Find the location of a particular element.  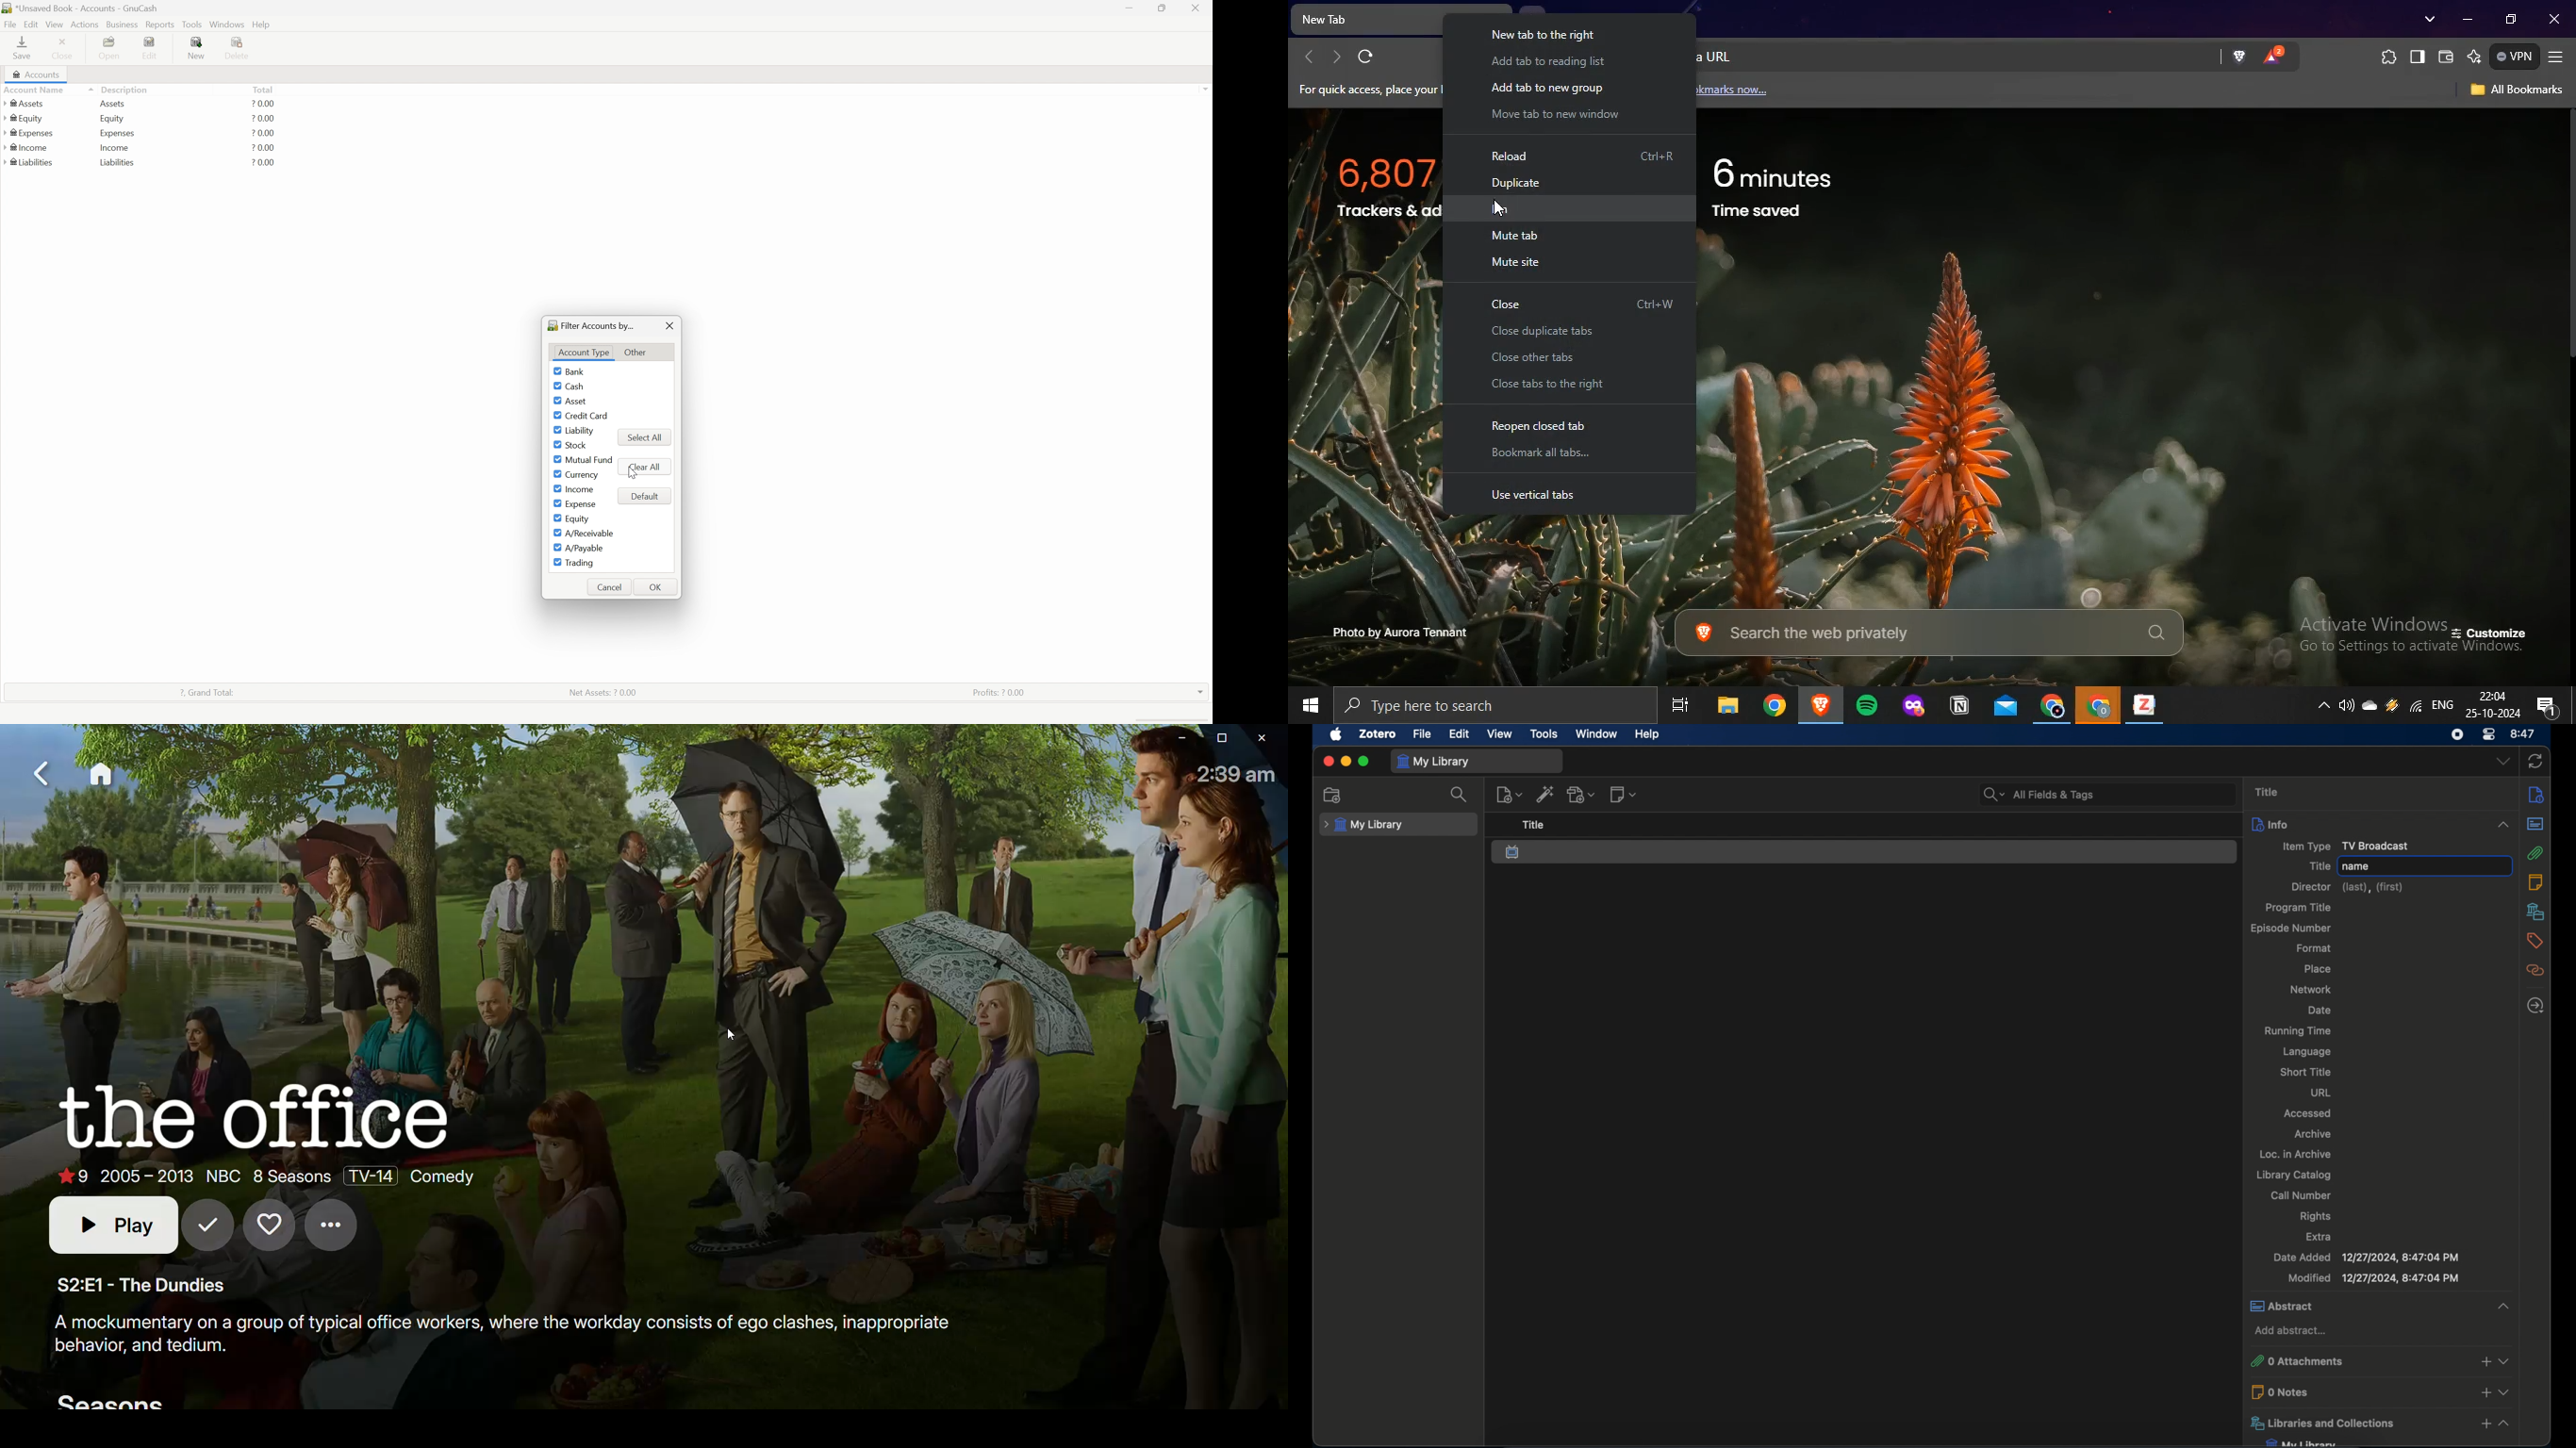

tv broadcast is located at coordinates (1514, 852).